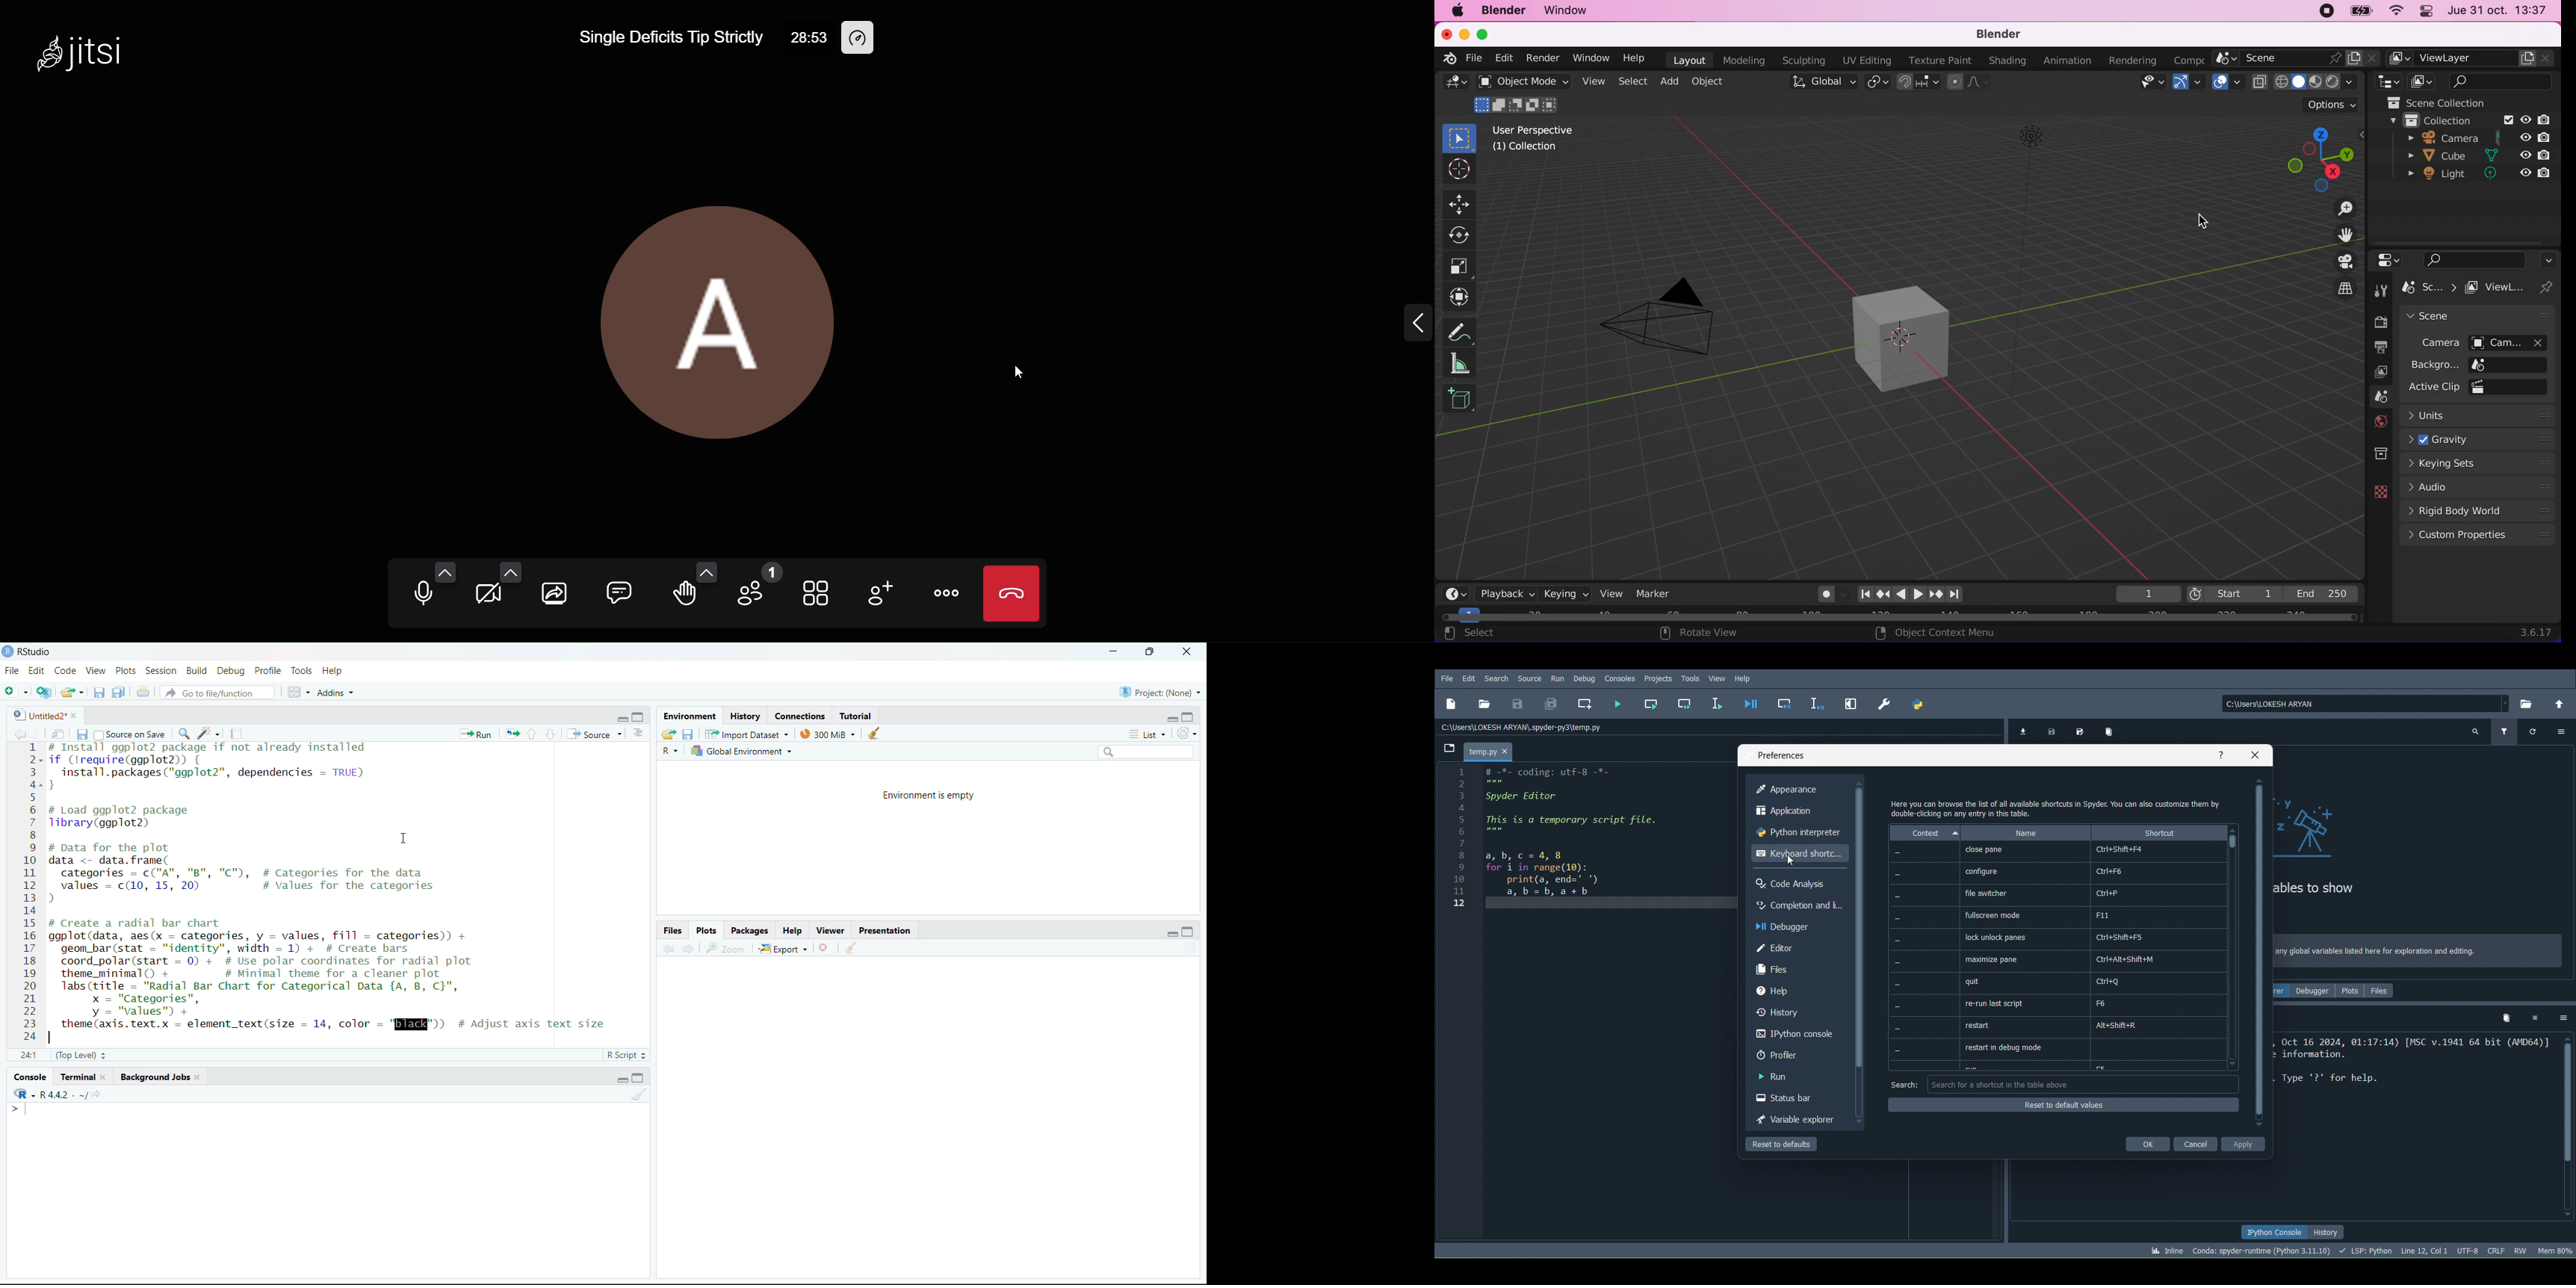 This screenshot has height=1288, width=2576. I want to click on hide r script, so click(618, 719).